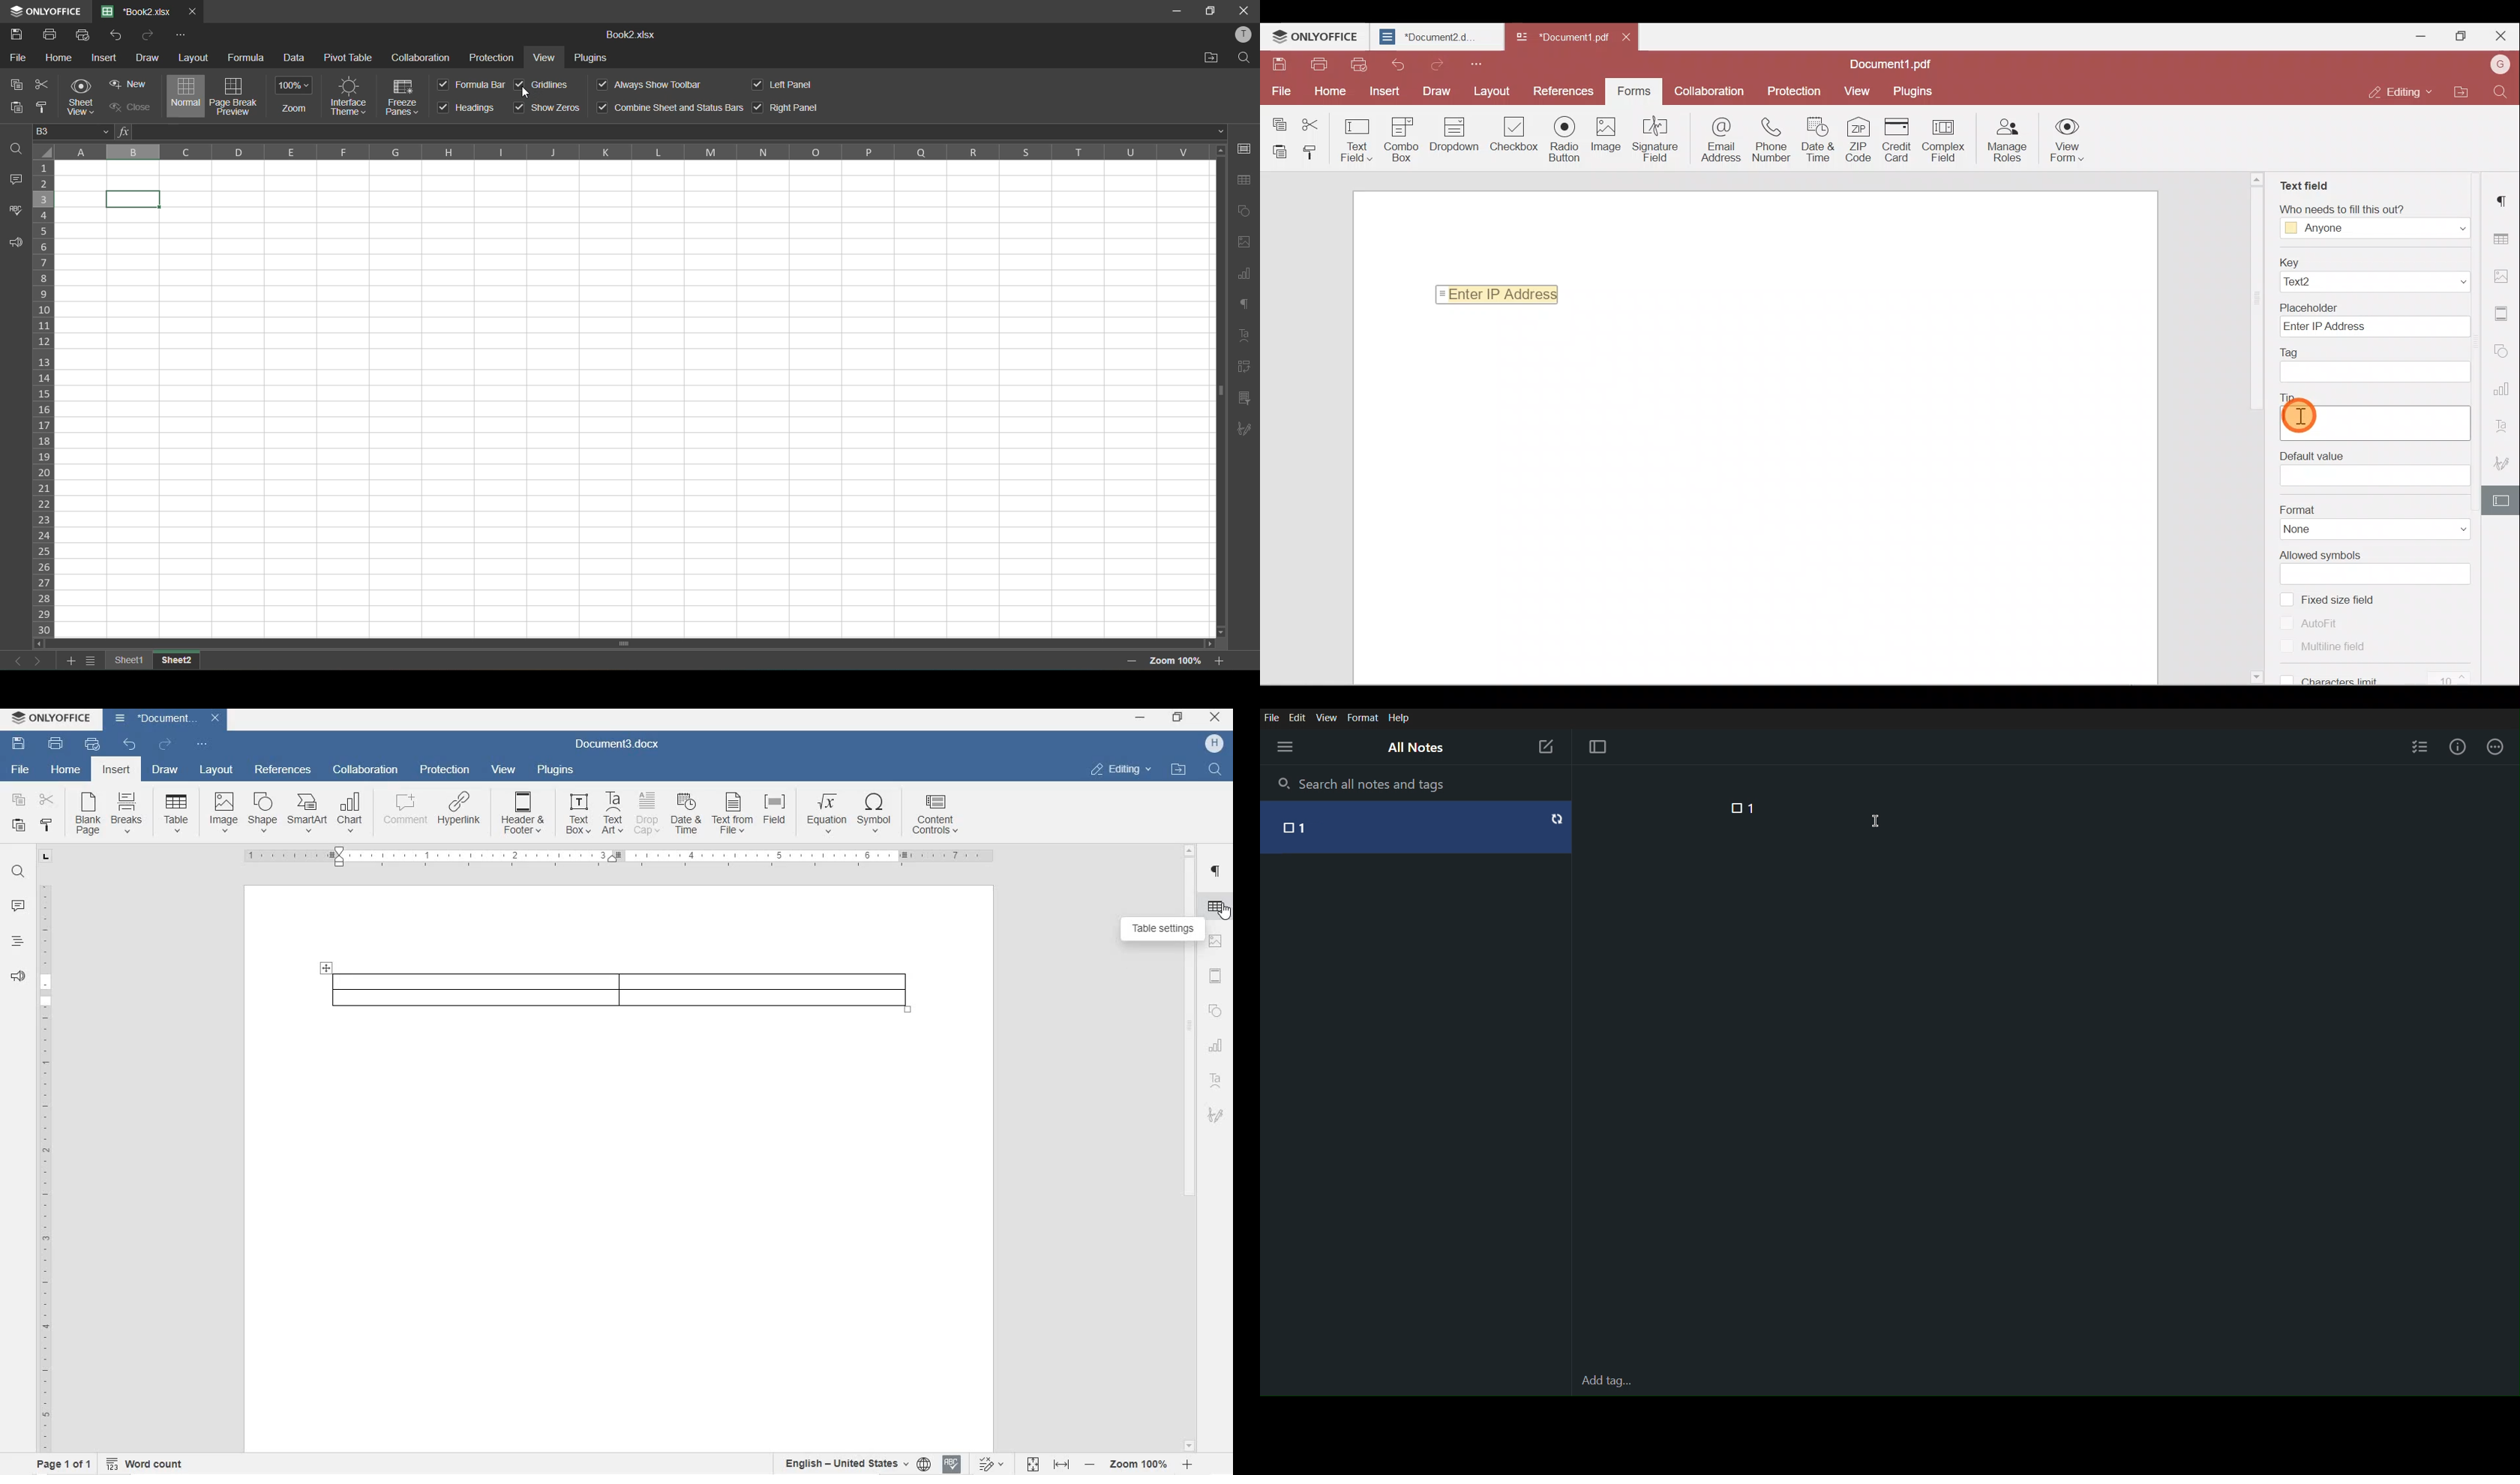  I want to click on Image, so click(1612, 139).